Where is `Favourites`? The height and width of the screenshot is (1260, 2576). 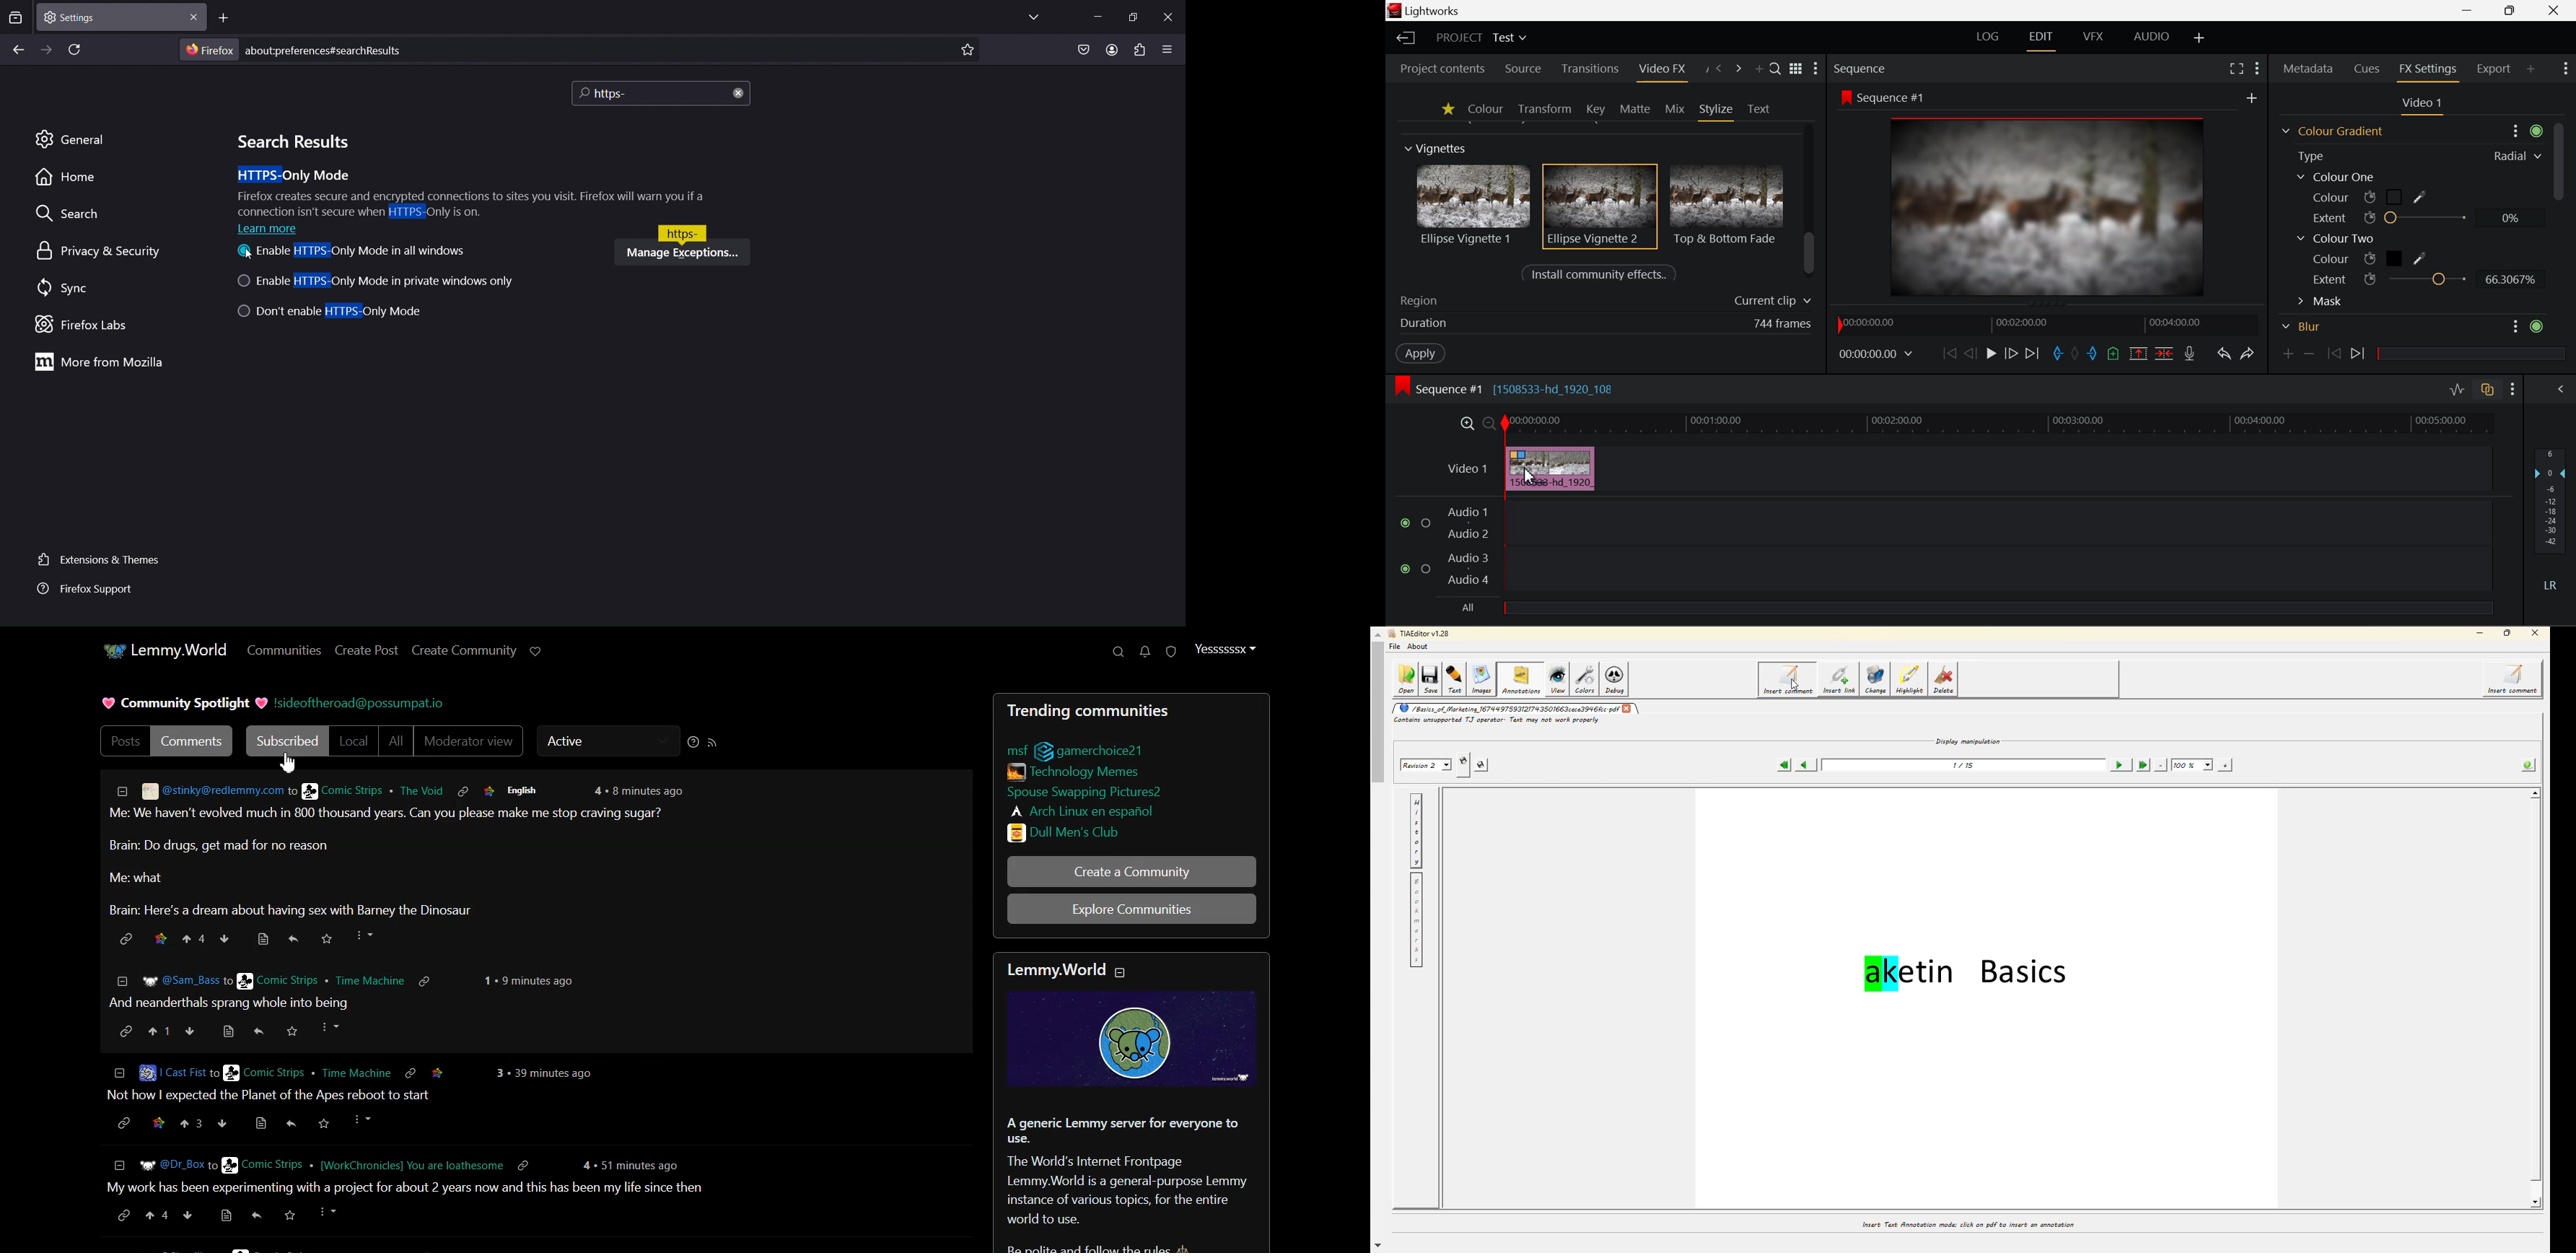 Favourites is located at coordinates (1446, 109).